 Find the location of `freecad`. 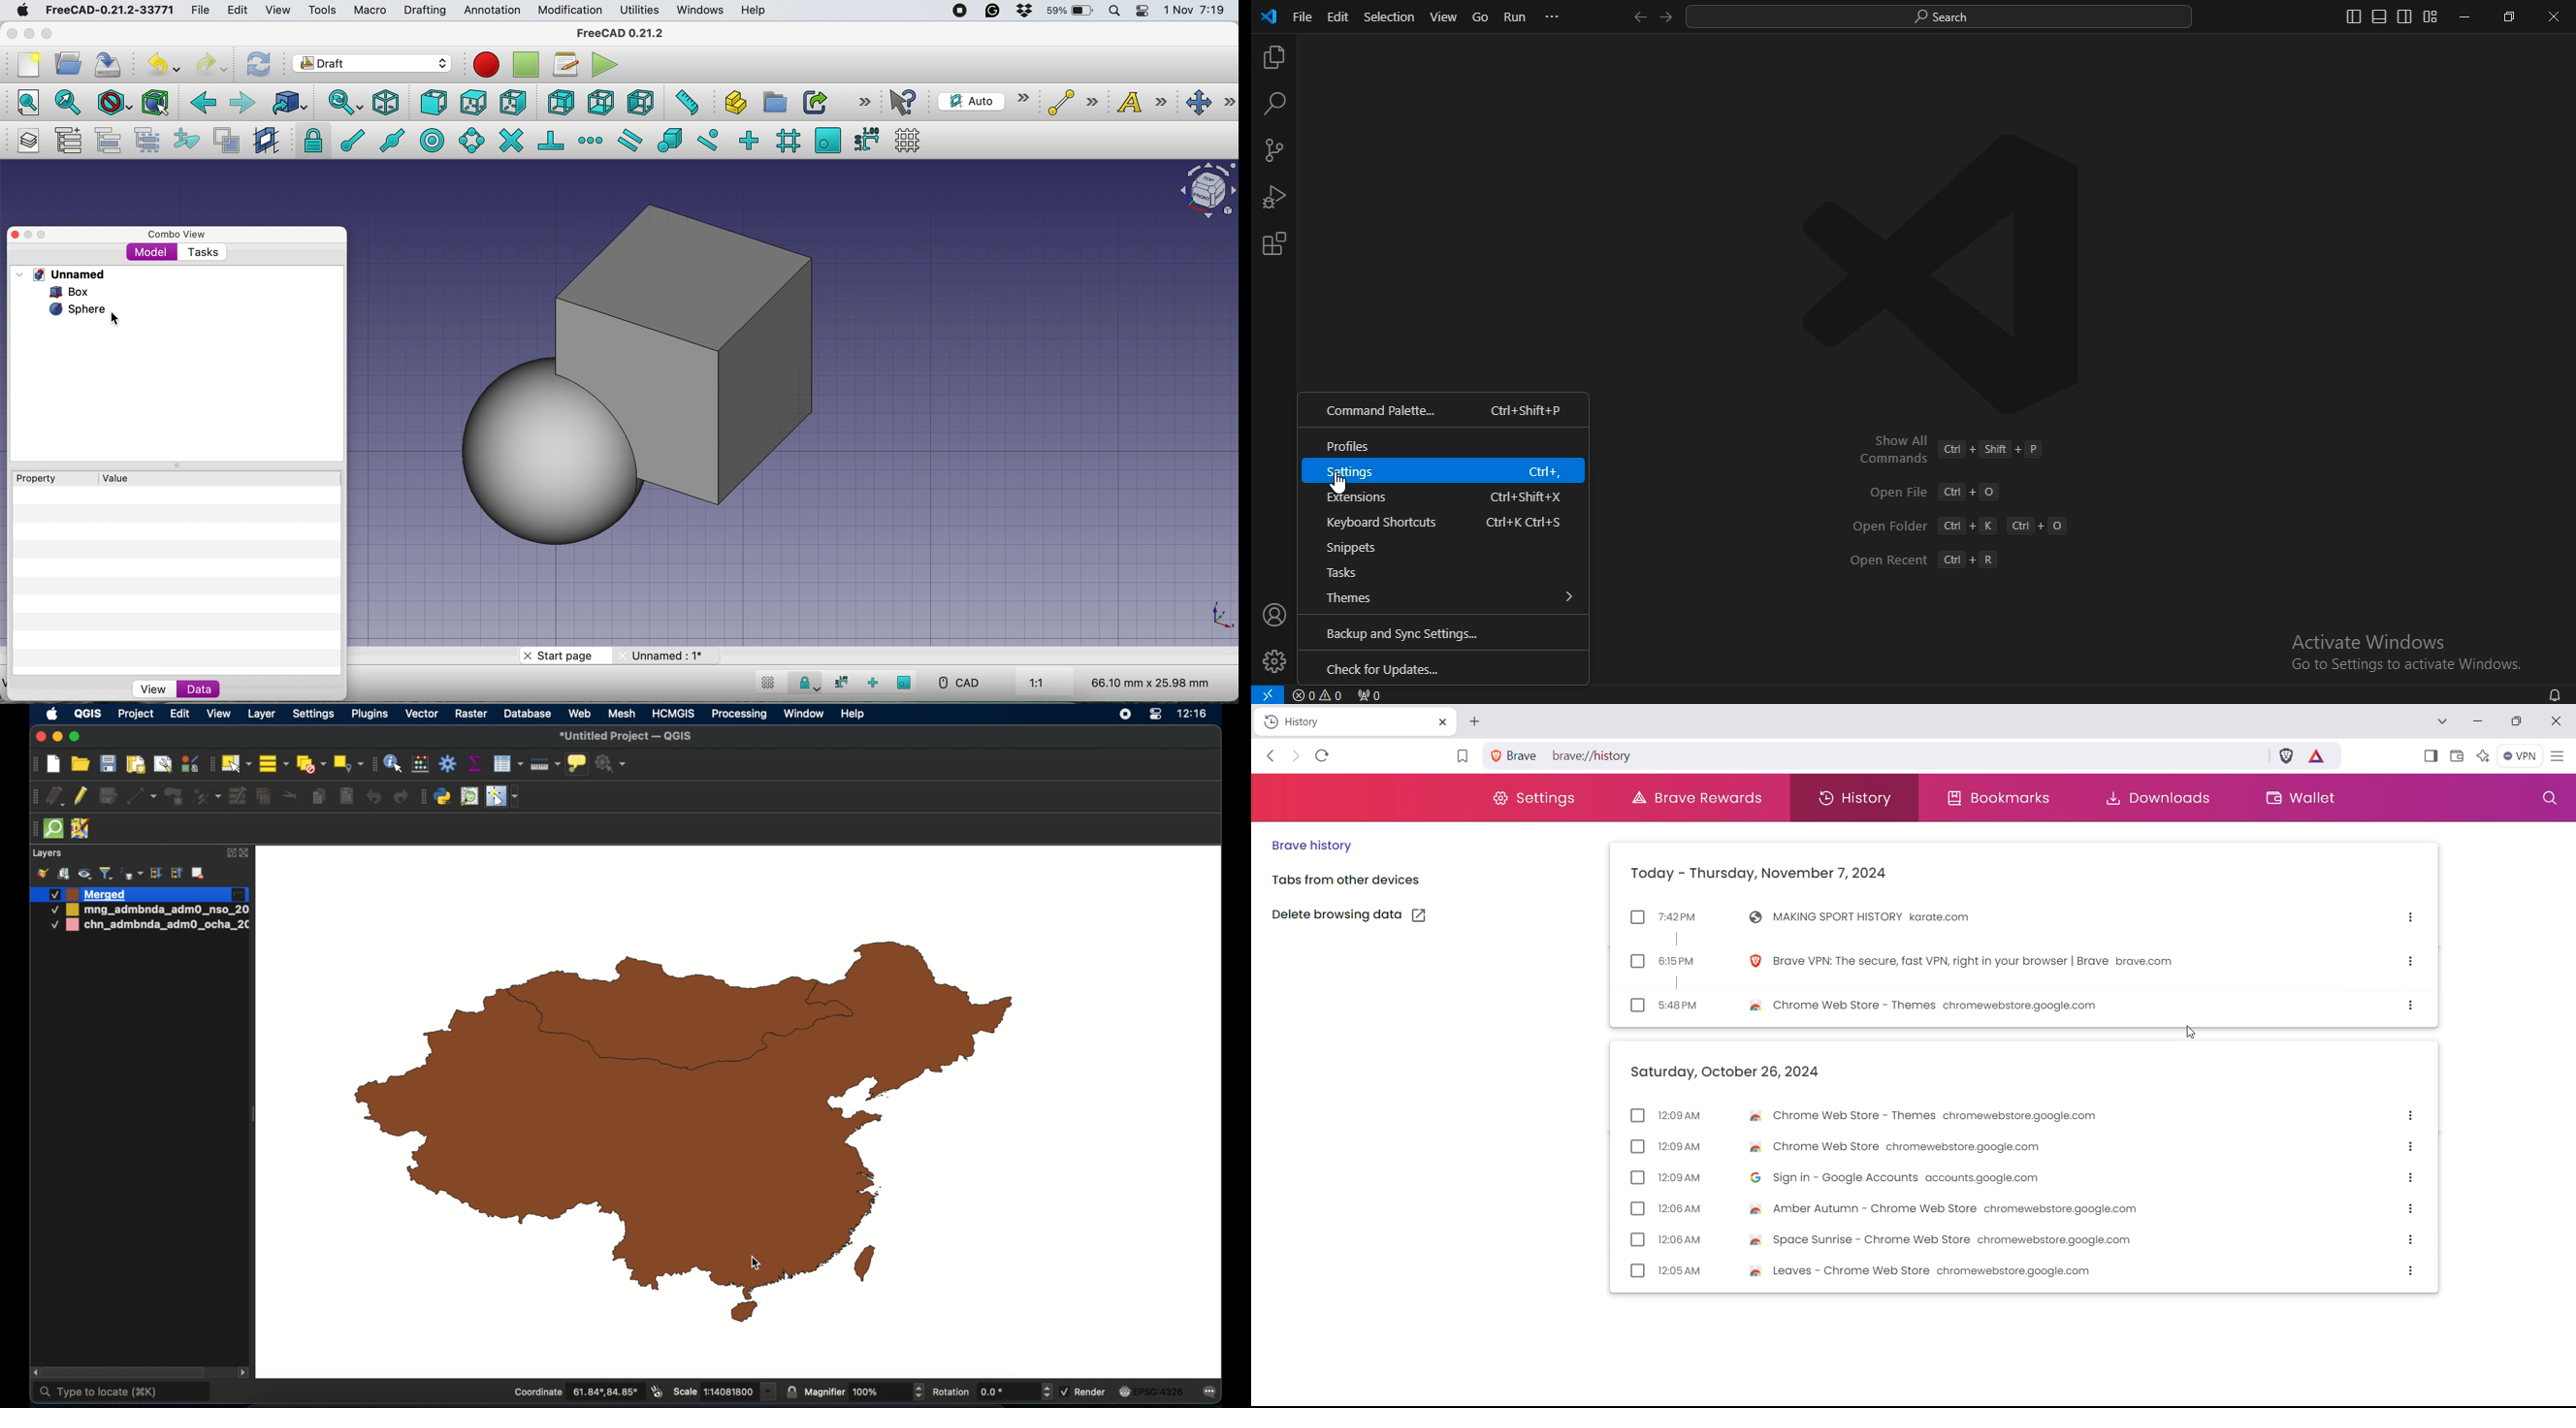

freecad is located at coordinates (109, 11).